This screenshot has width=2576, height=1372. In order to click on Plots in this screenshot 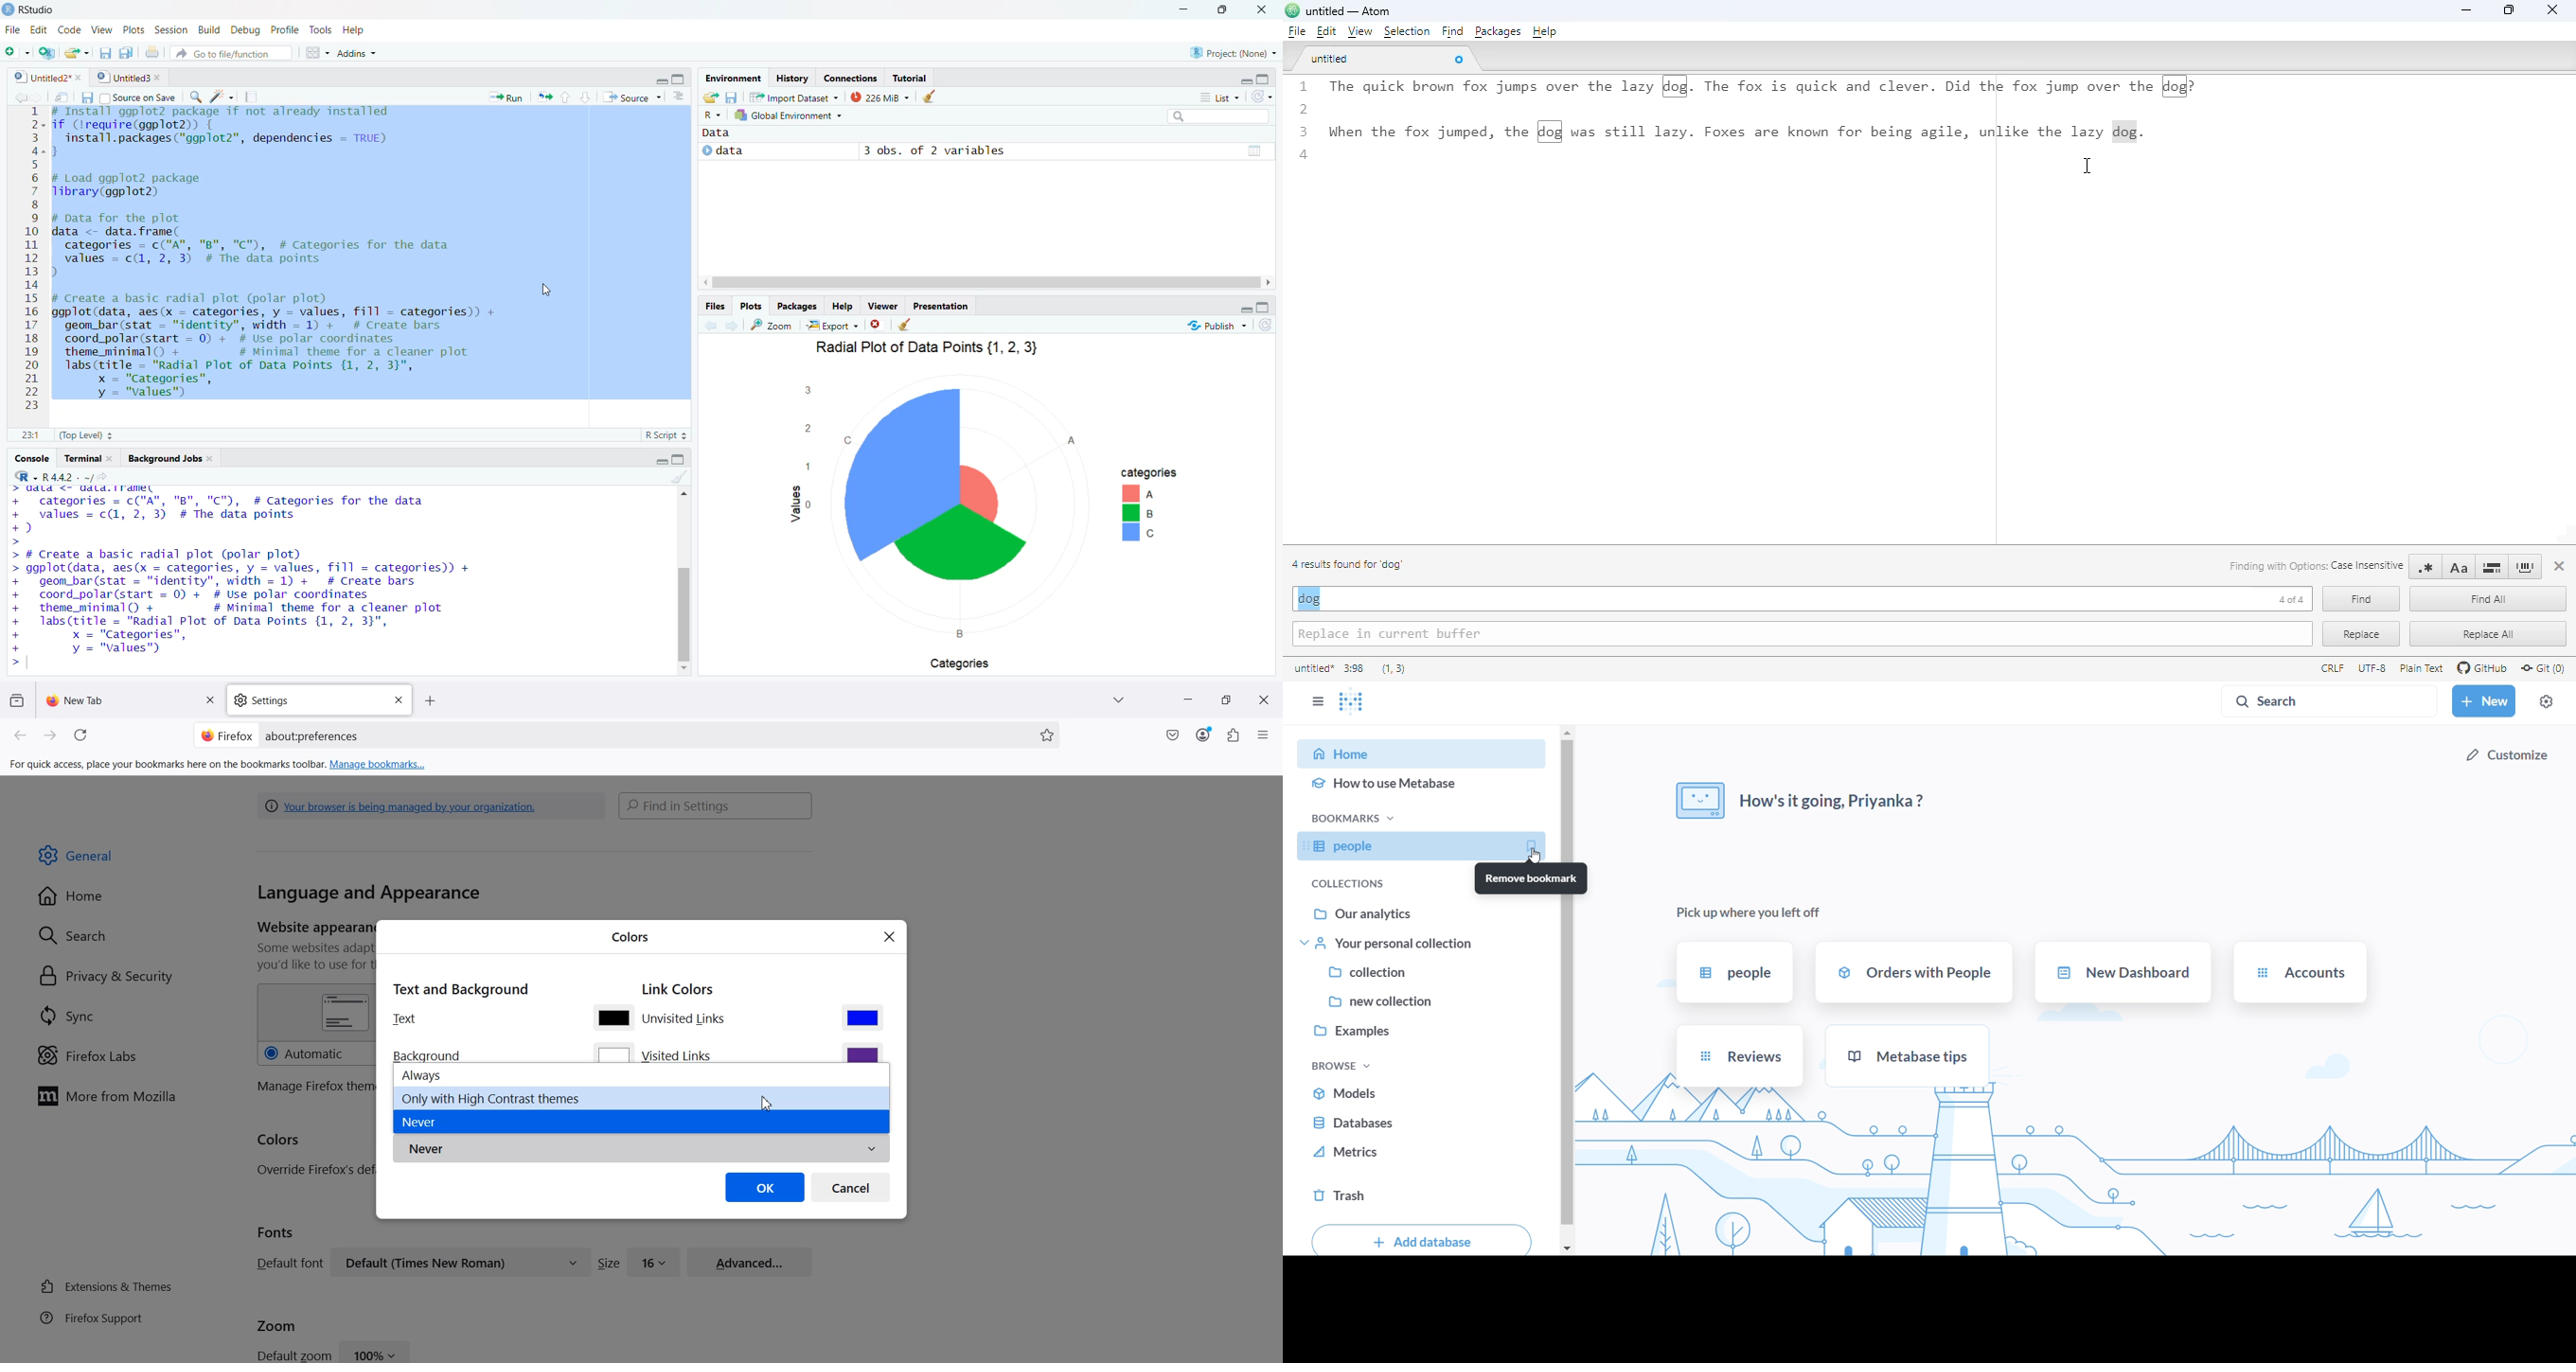, I will do `click(754, 307)`.